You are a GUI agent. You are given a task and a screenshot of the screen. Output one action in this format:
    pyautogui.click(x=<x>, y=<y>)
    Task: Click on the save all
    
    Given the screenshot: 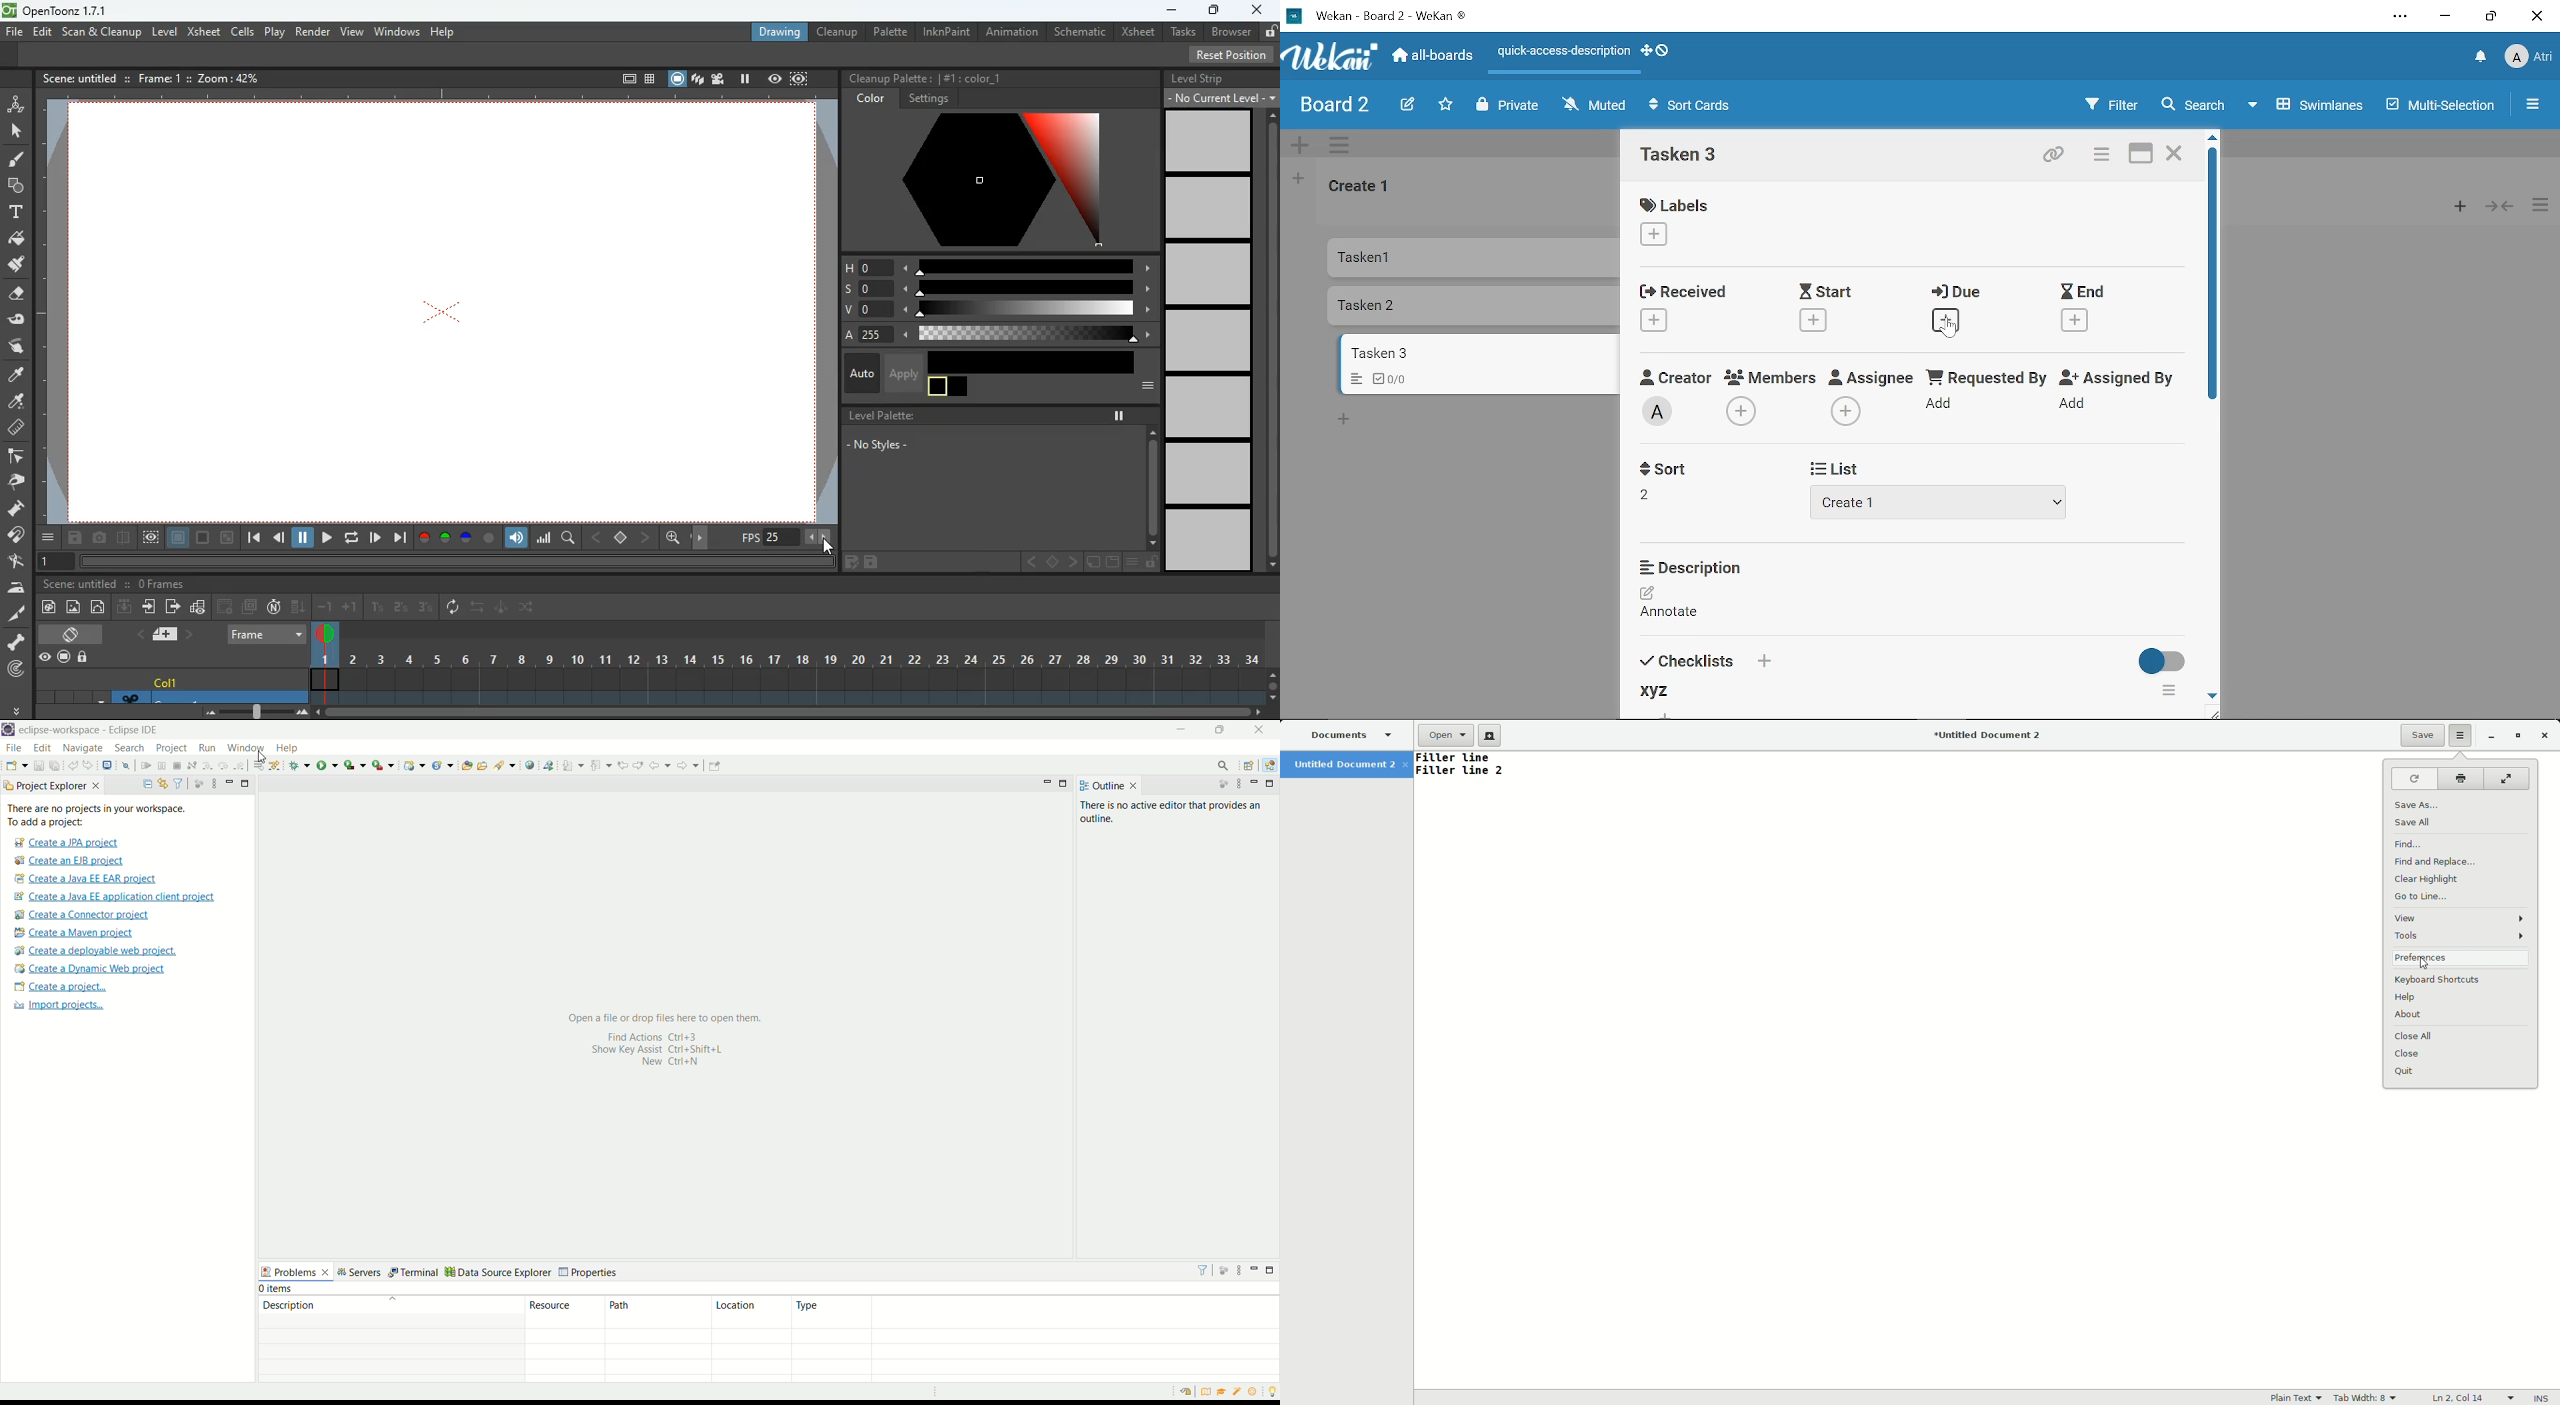 What is the action you would take?
    pyautogui.click(x=55, y=765)
    